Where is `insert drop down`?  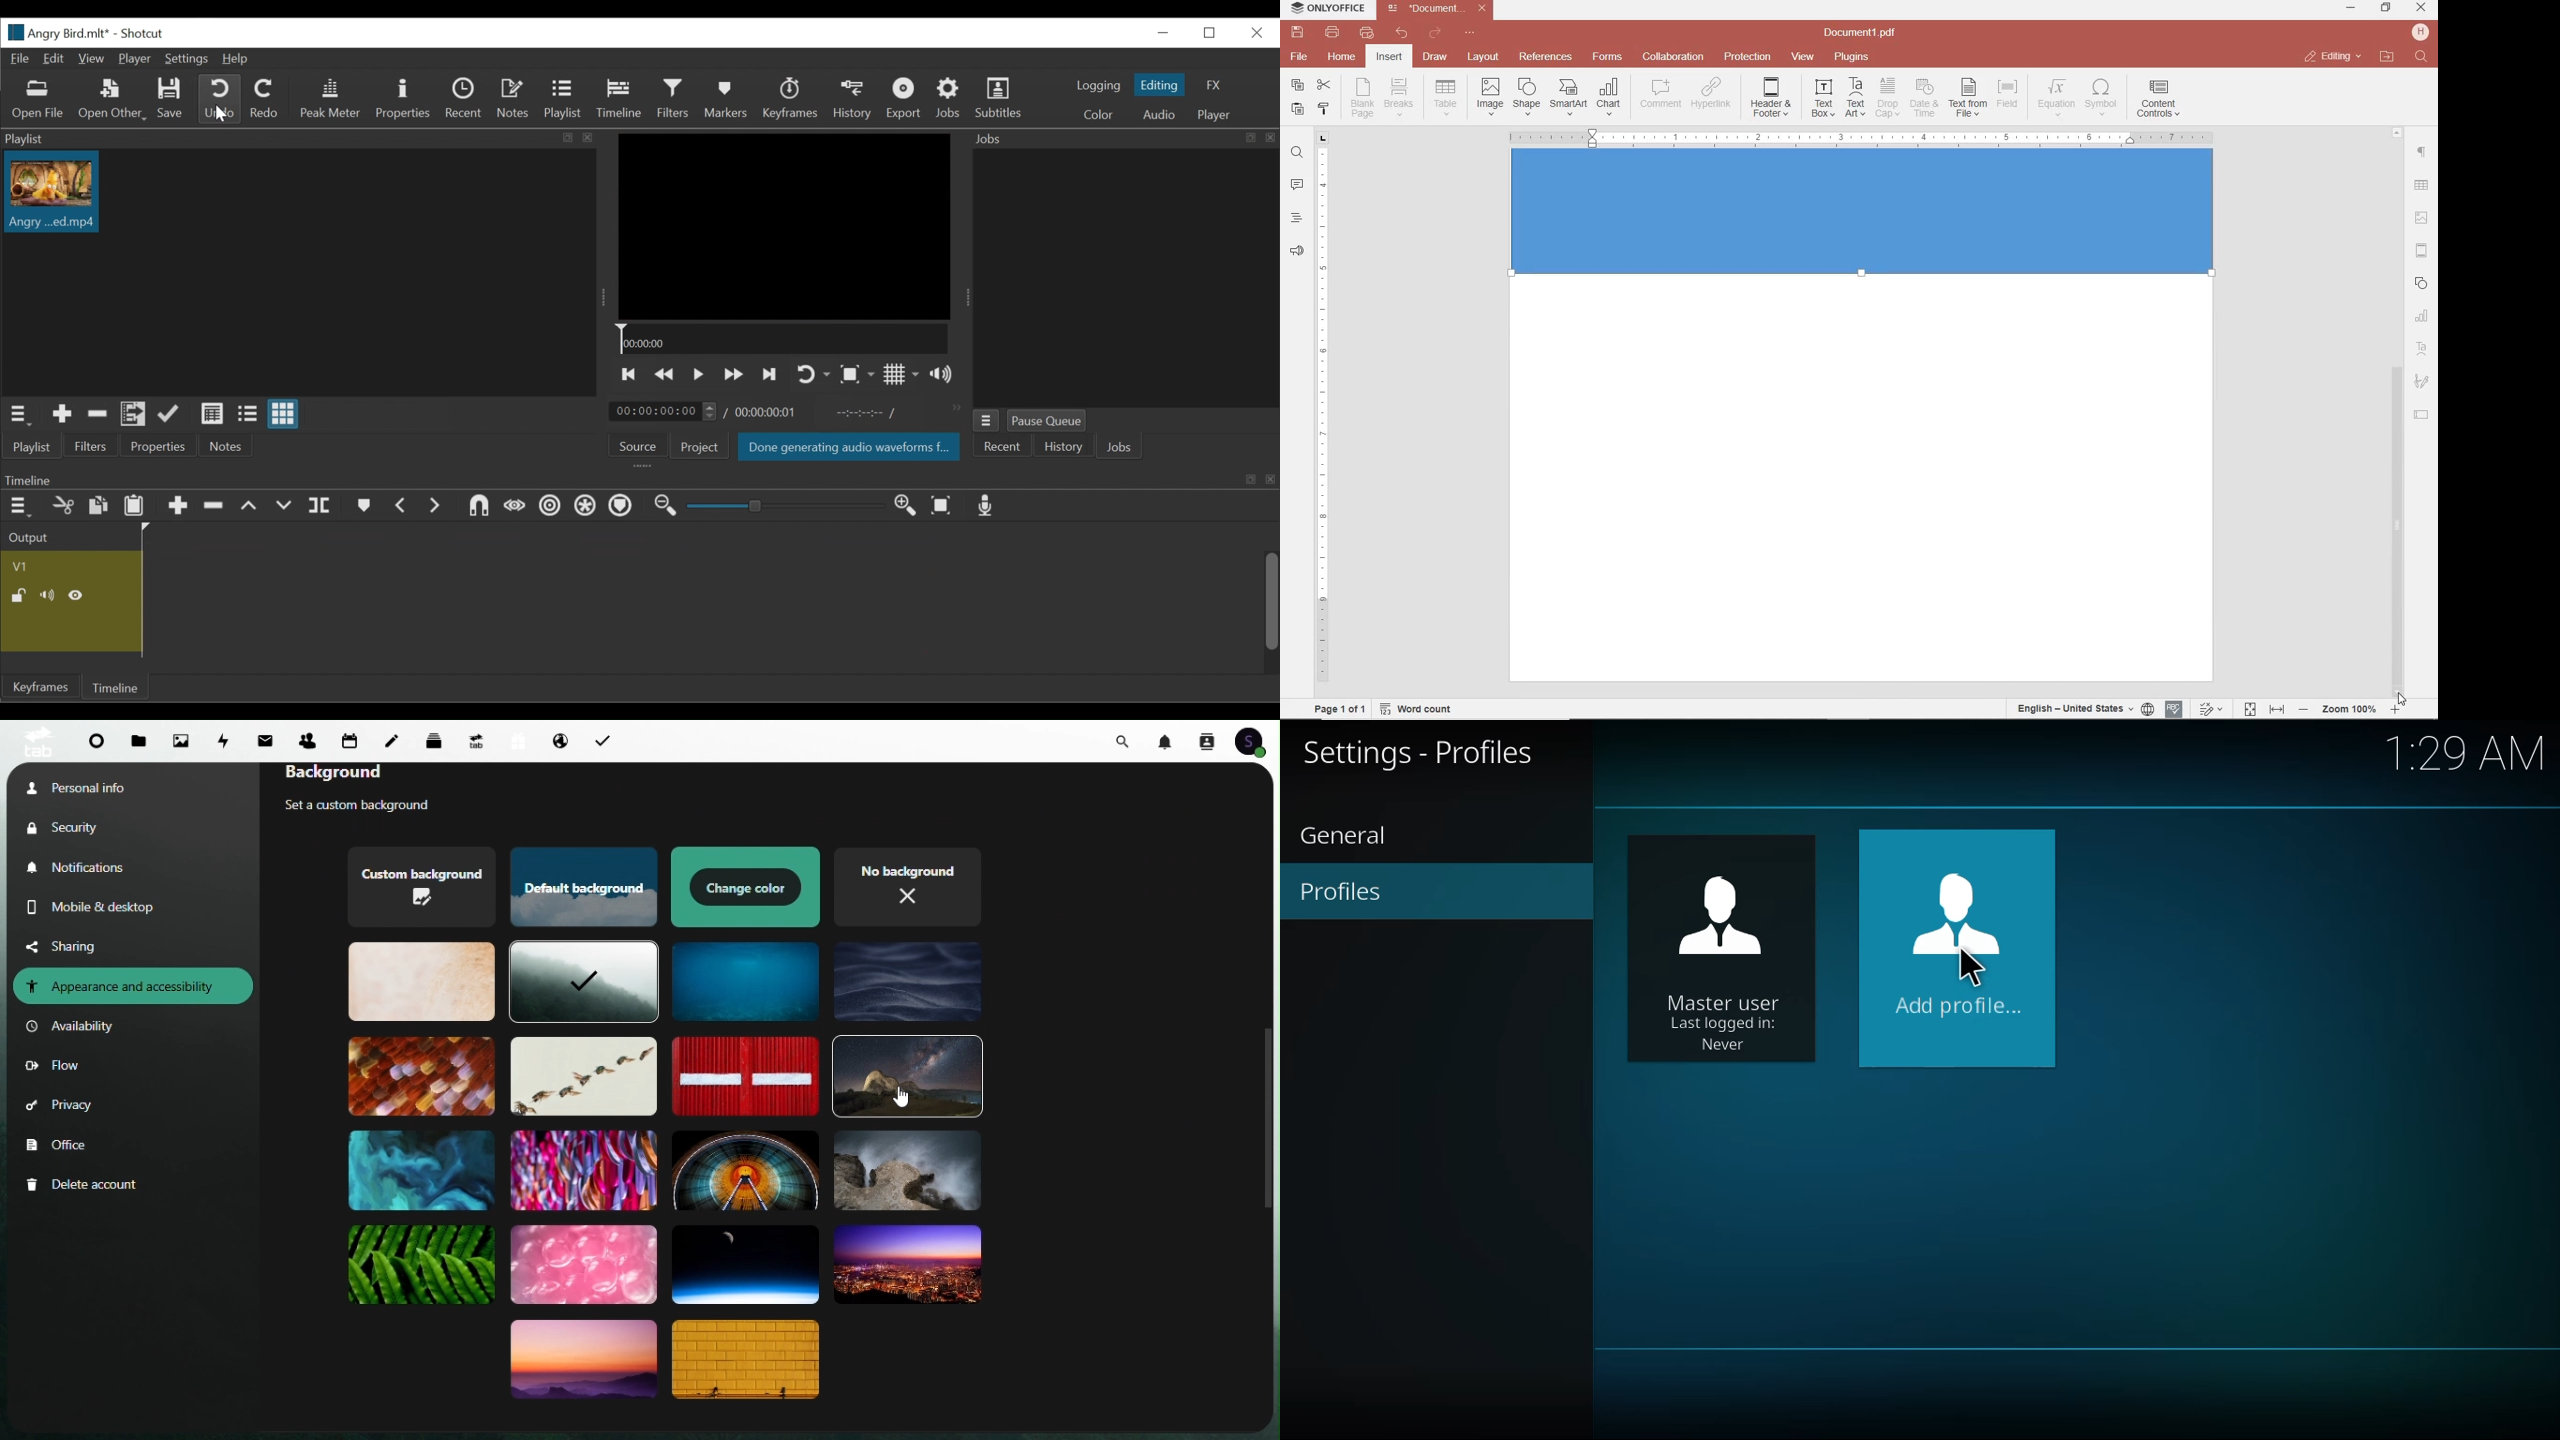
insert drop down is located at coordinates (1450, 96).